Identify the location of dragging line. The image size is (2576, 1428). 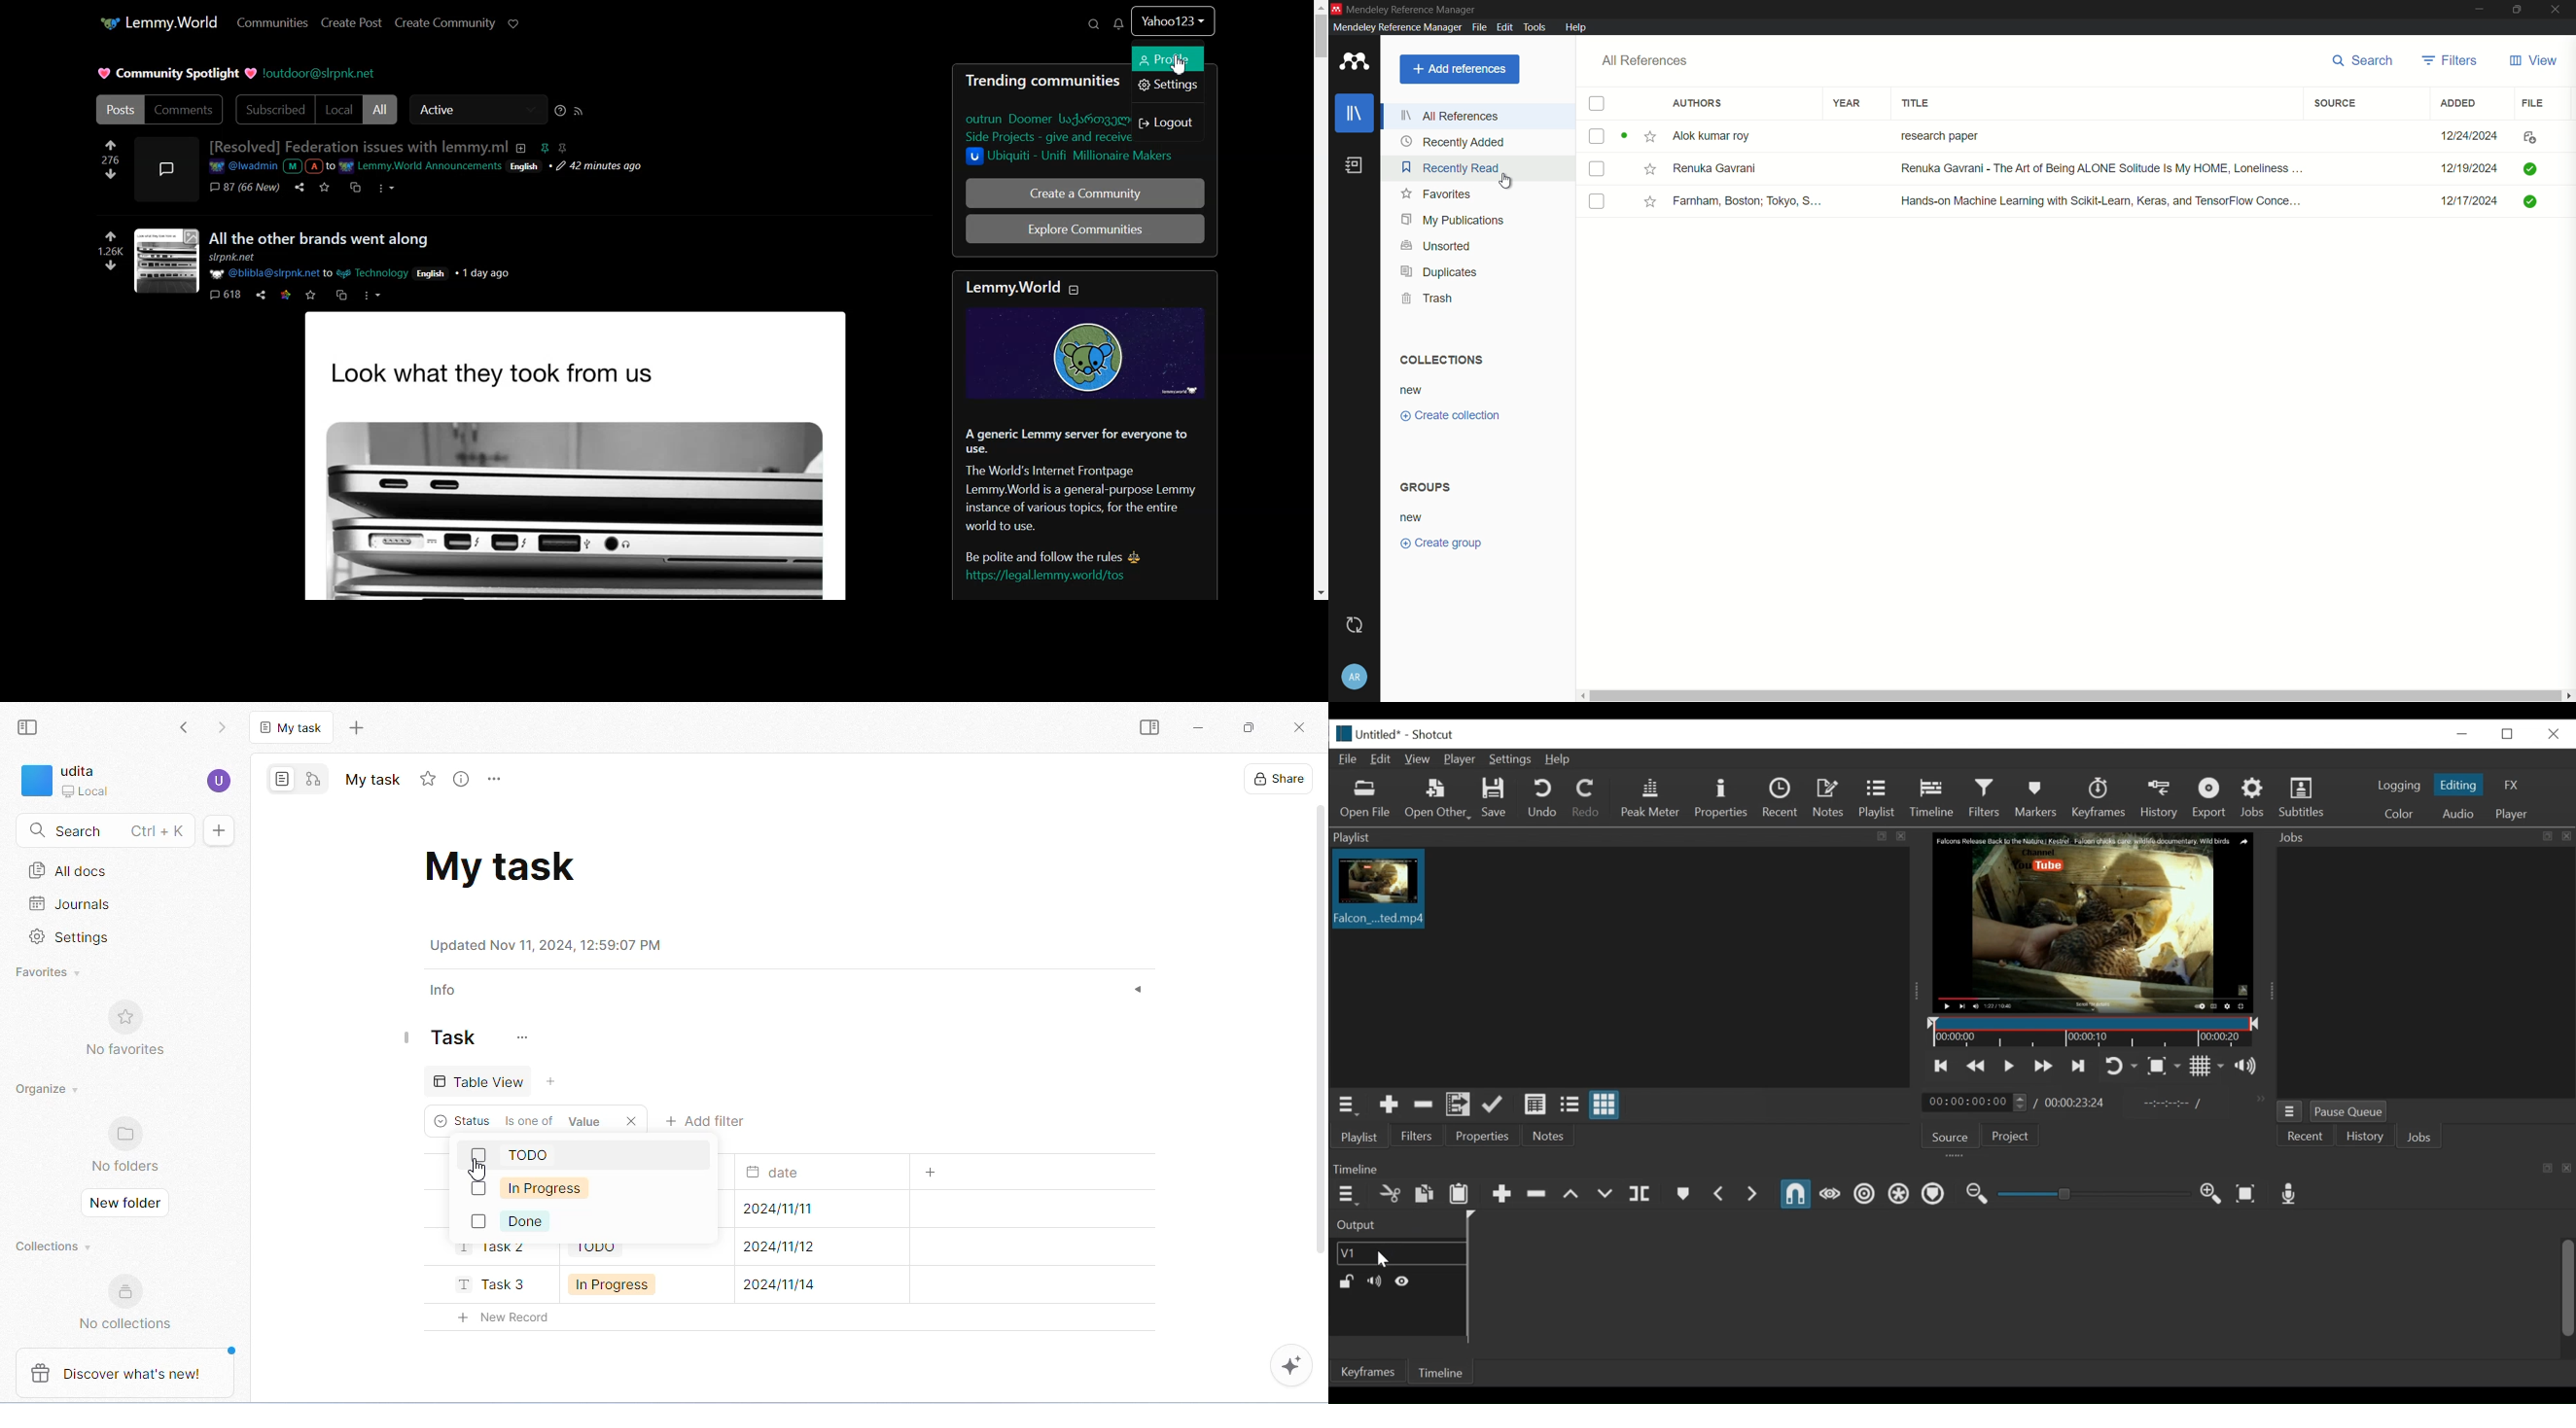
(407, 1035).